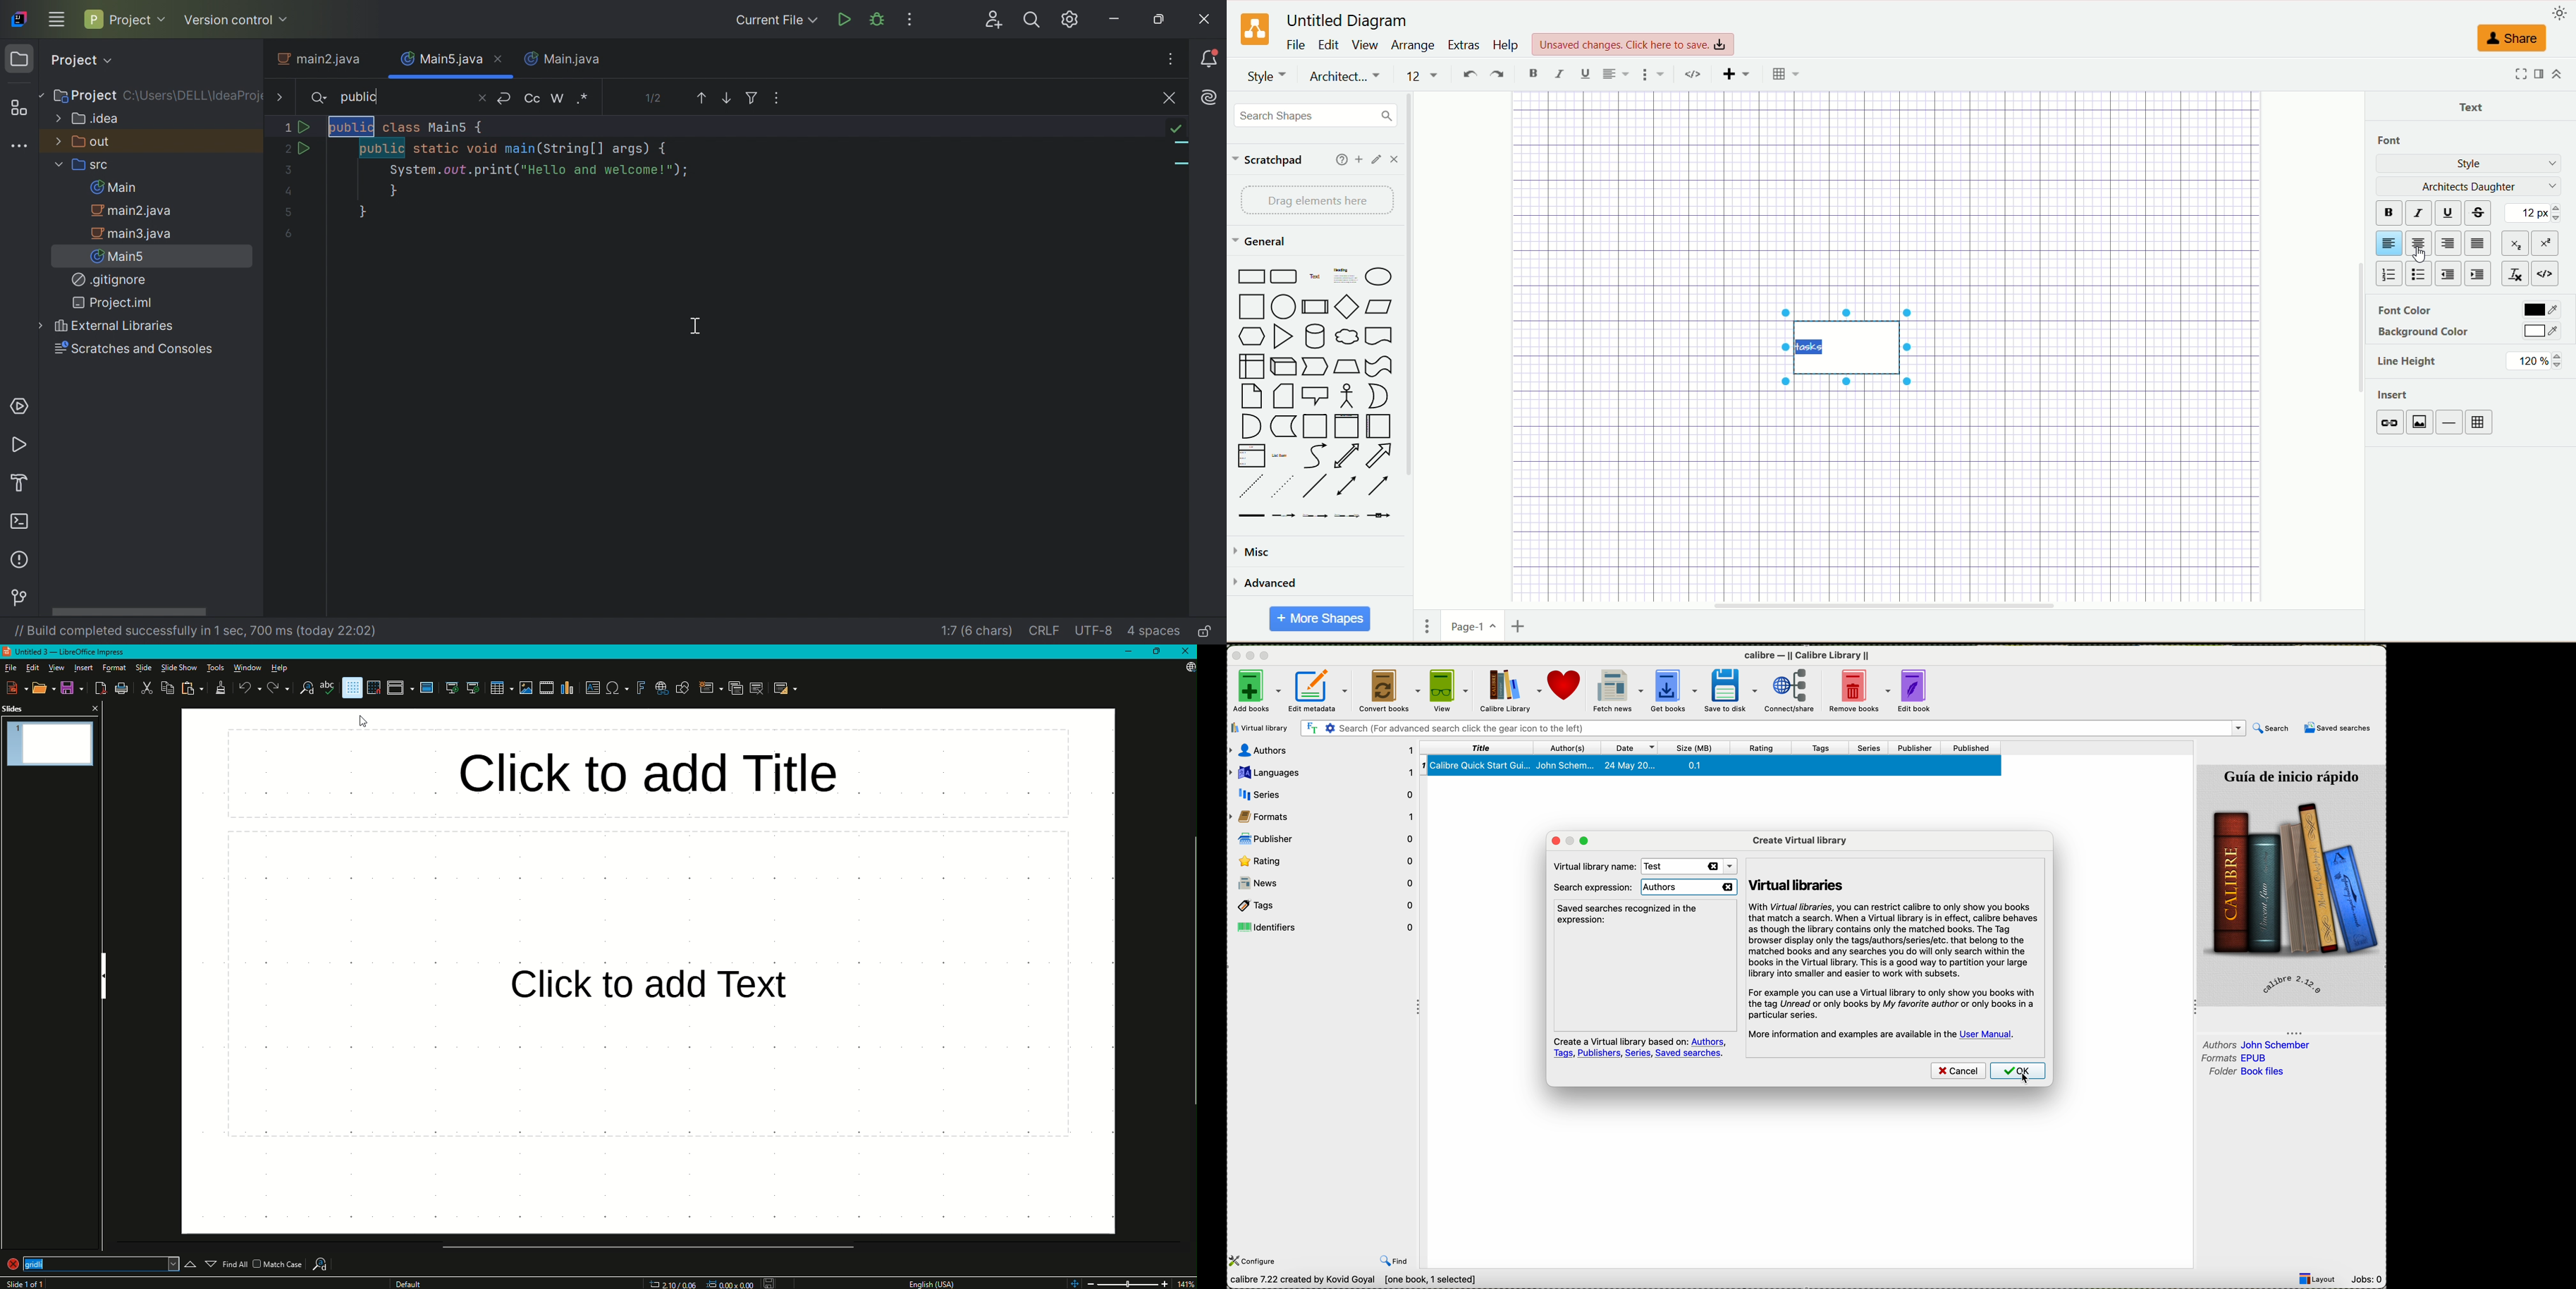 The height and width of the screenshot is (1316, 2576). Describe the element at coordinates (1328, 44) in the screenshot. I see `edit` at that location.